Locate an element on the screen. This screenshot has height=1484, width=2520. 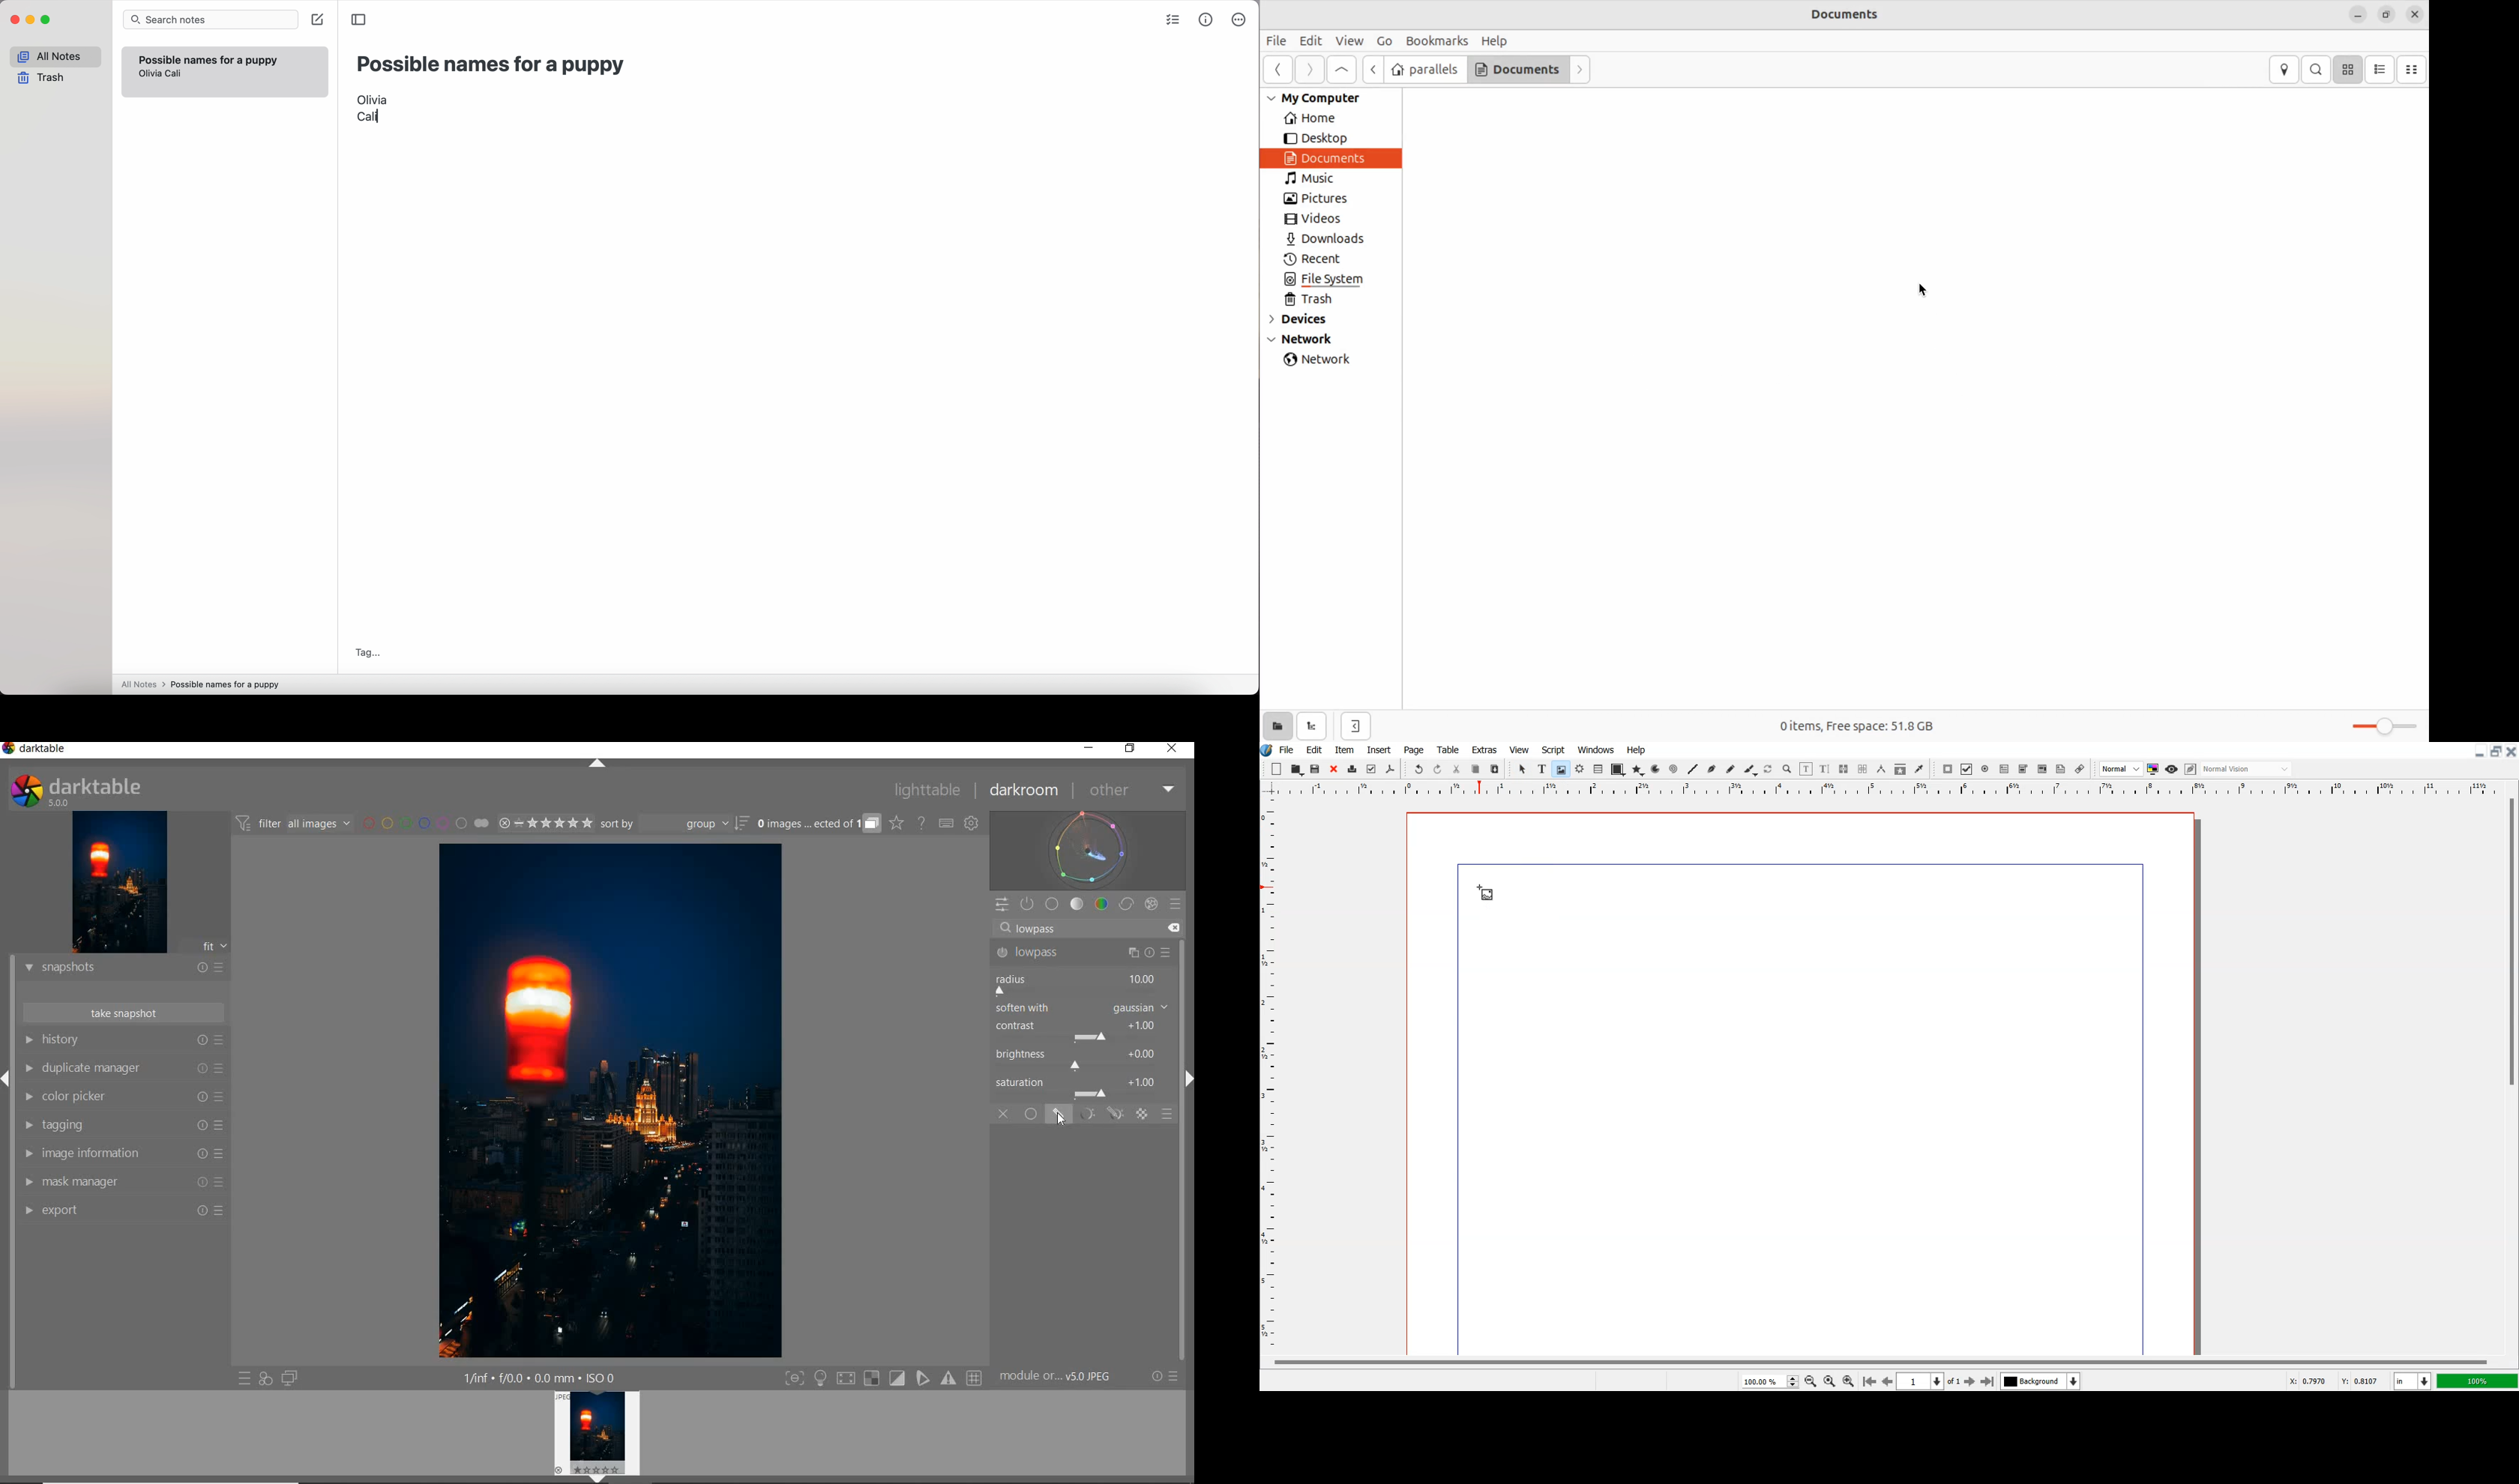
SNAPSHOTS is located at coordinates (90, 967).